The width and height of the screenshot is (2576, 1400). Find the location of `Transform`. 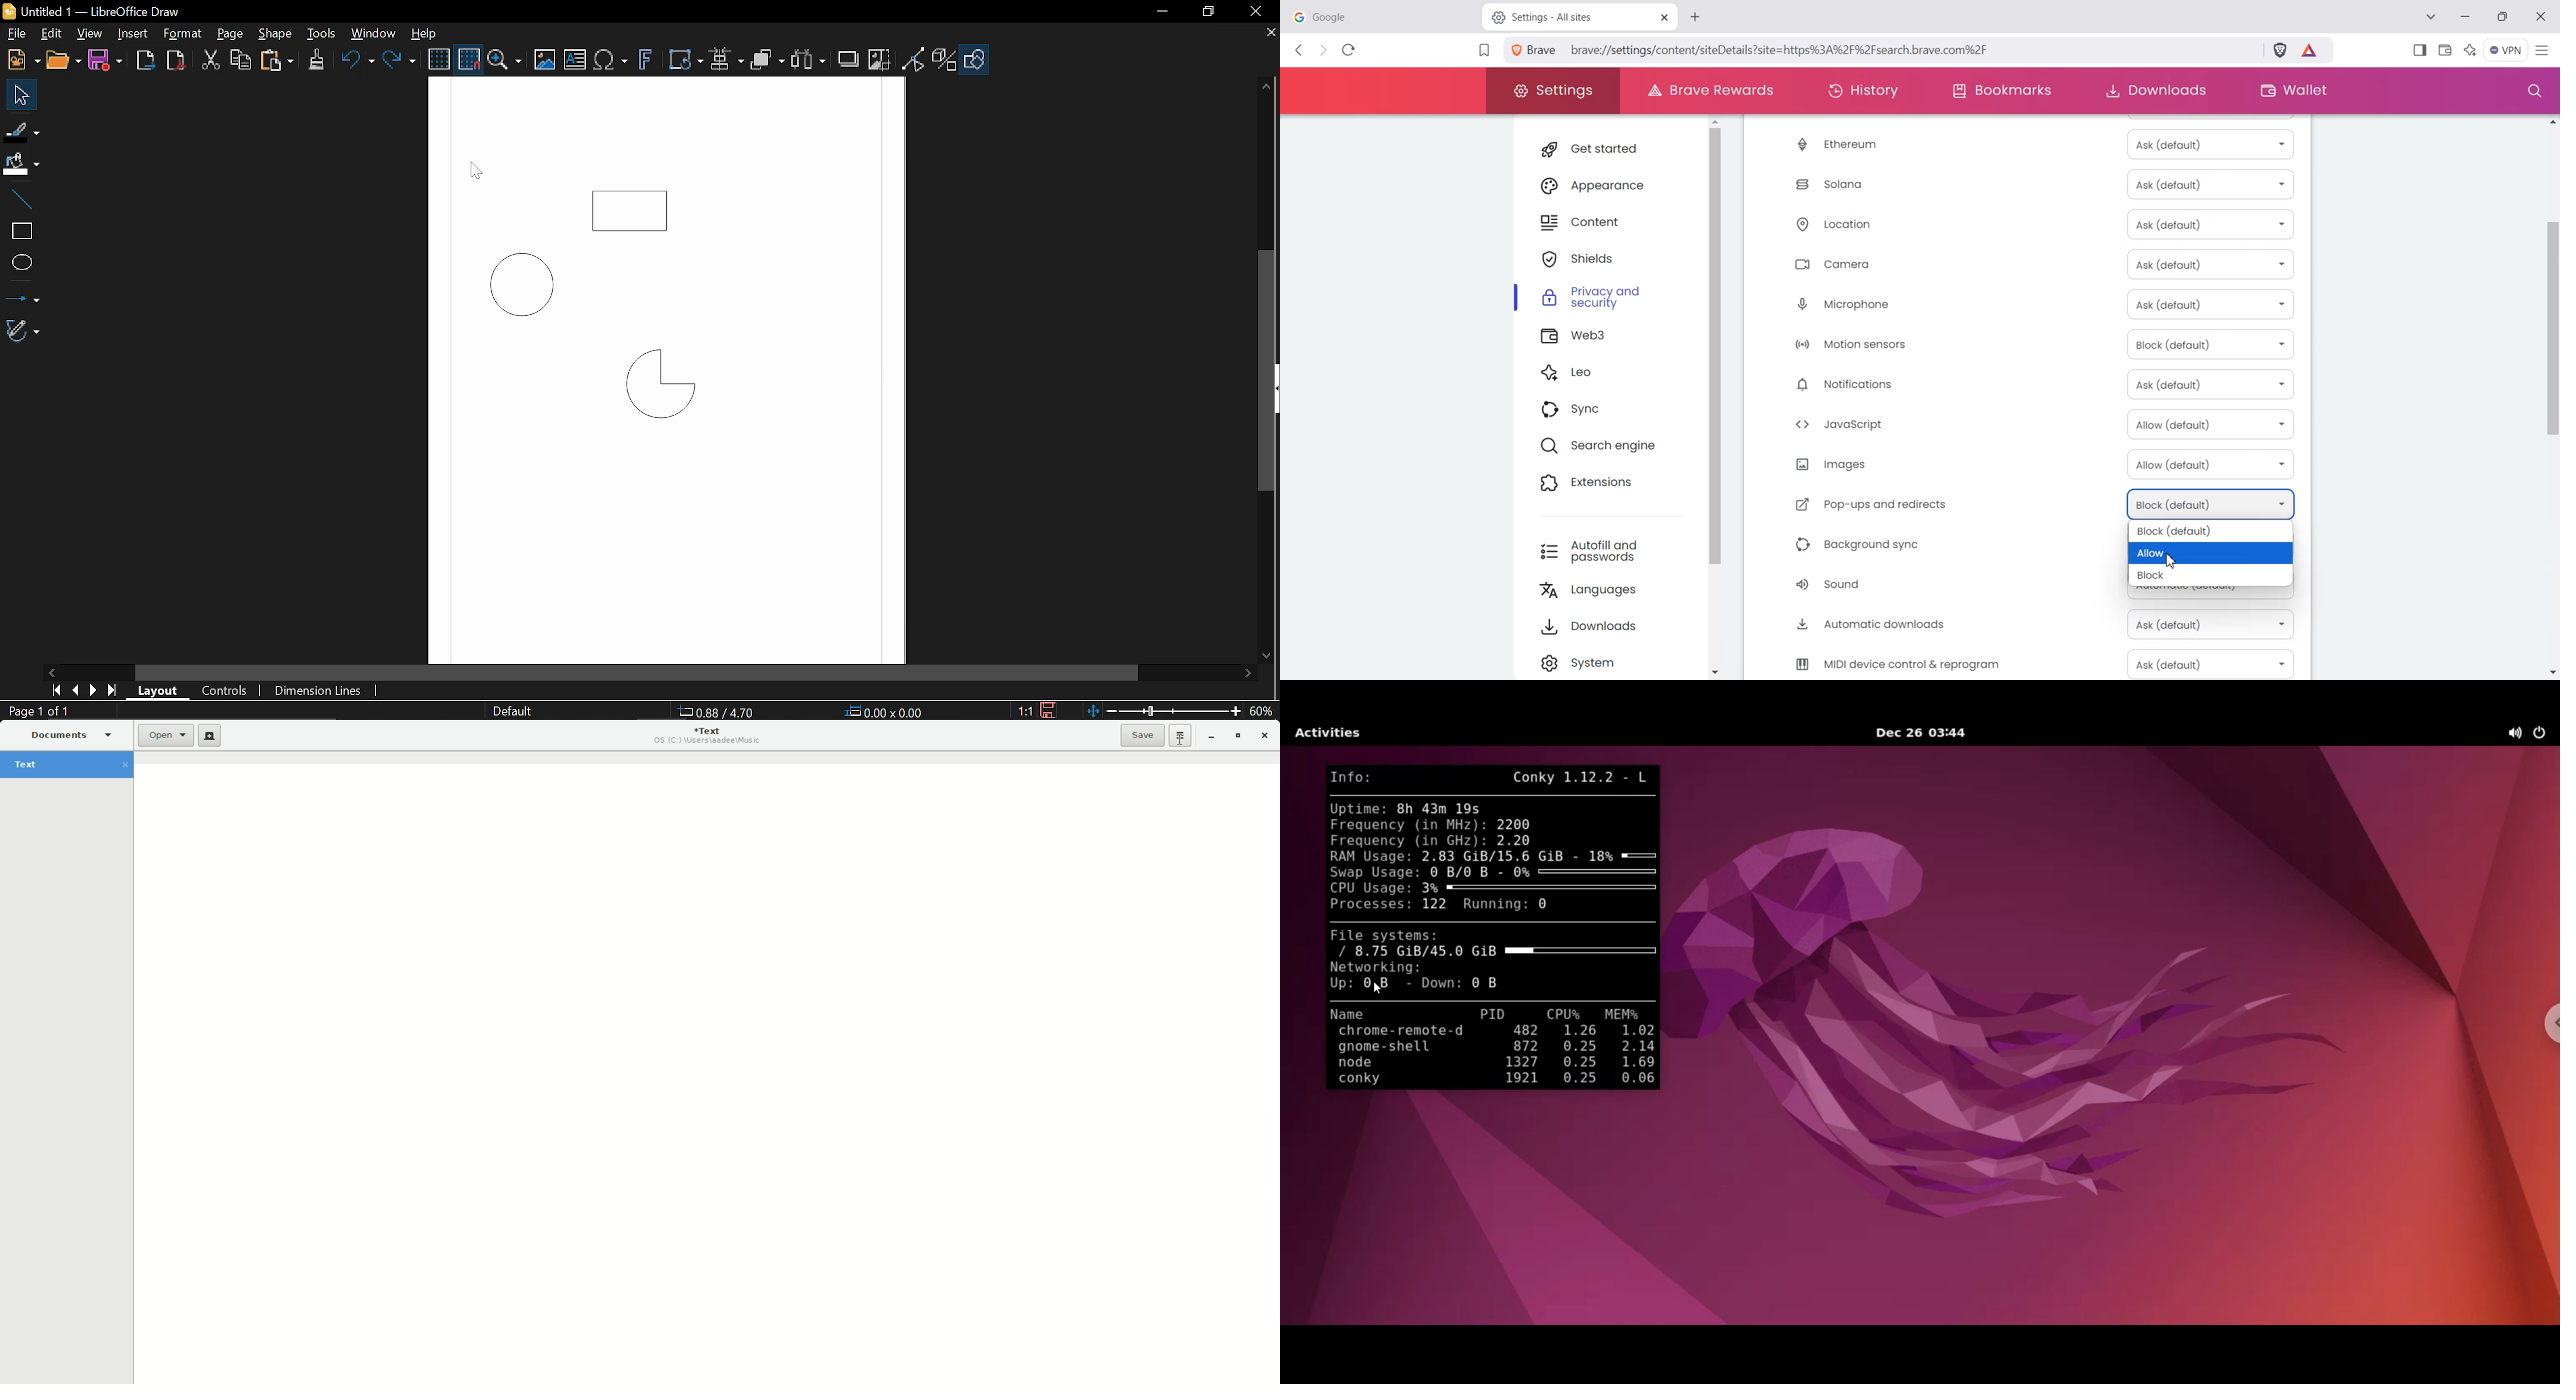

Transform is located at coordinates (686, 60).